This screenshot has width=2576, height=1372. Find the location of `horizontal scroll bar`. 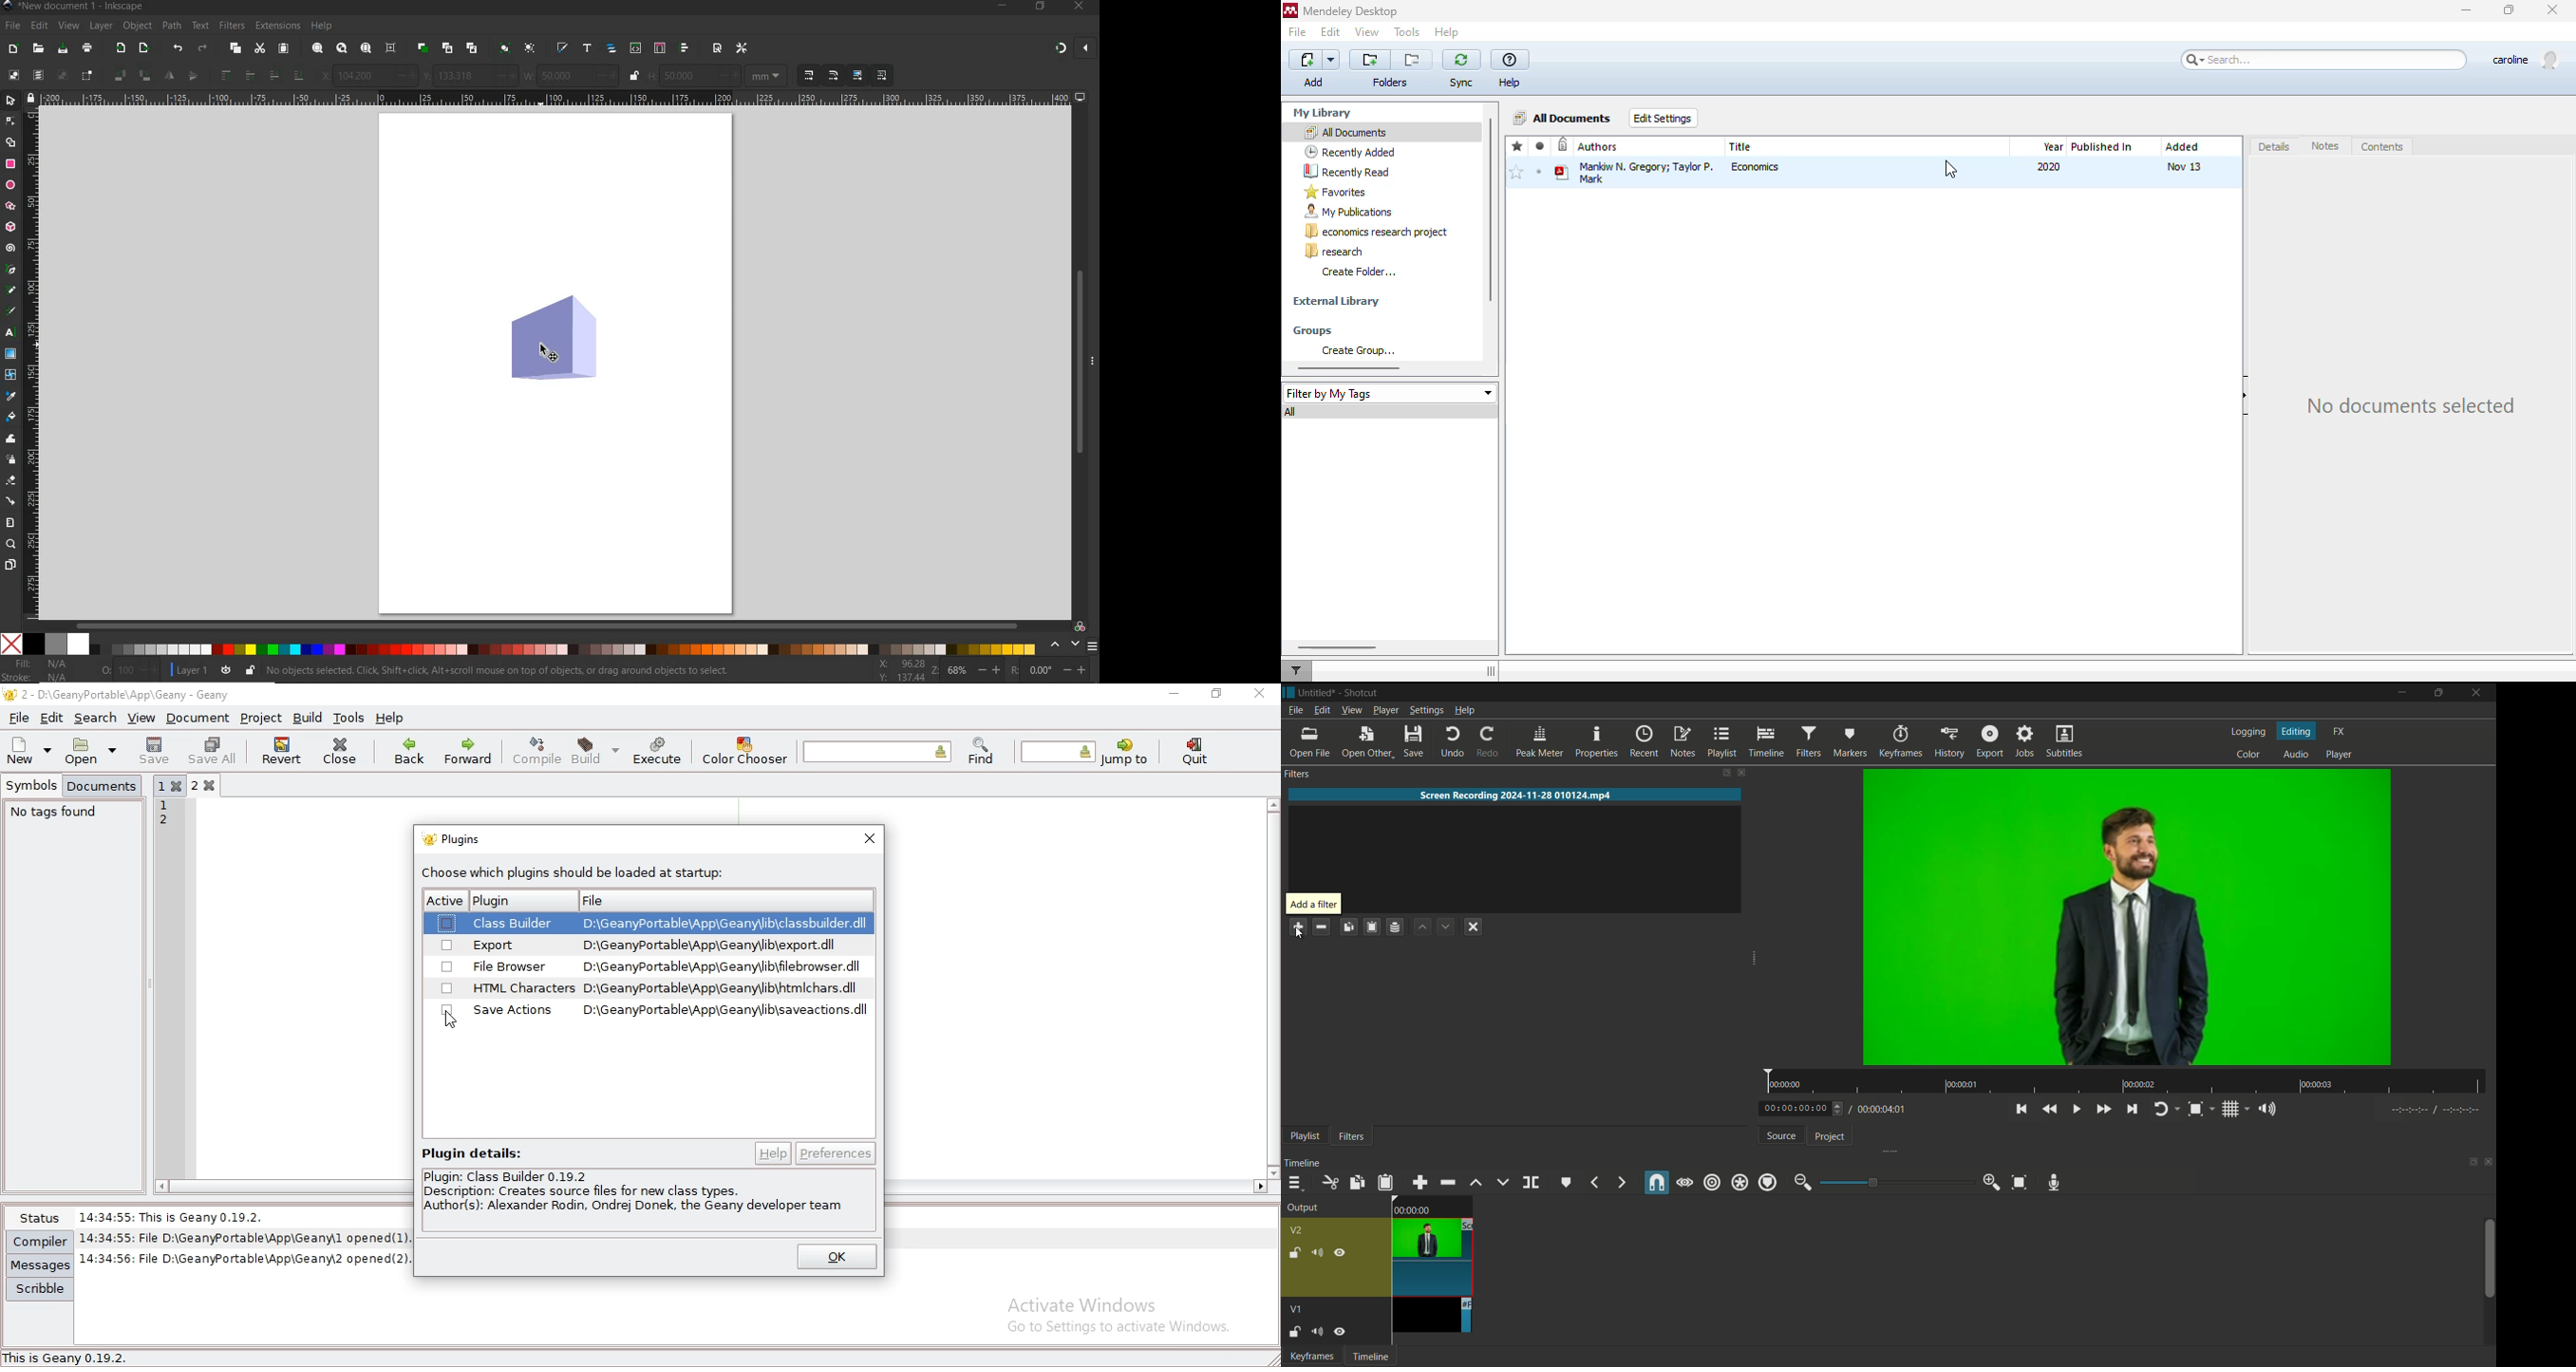

horizontal scroll bar is located at coordinates (1349, 368).